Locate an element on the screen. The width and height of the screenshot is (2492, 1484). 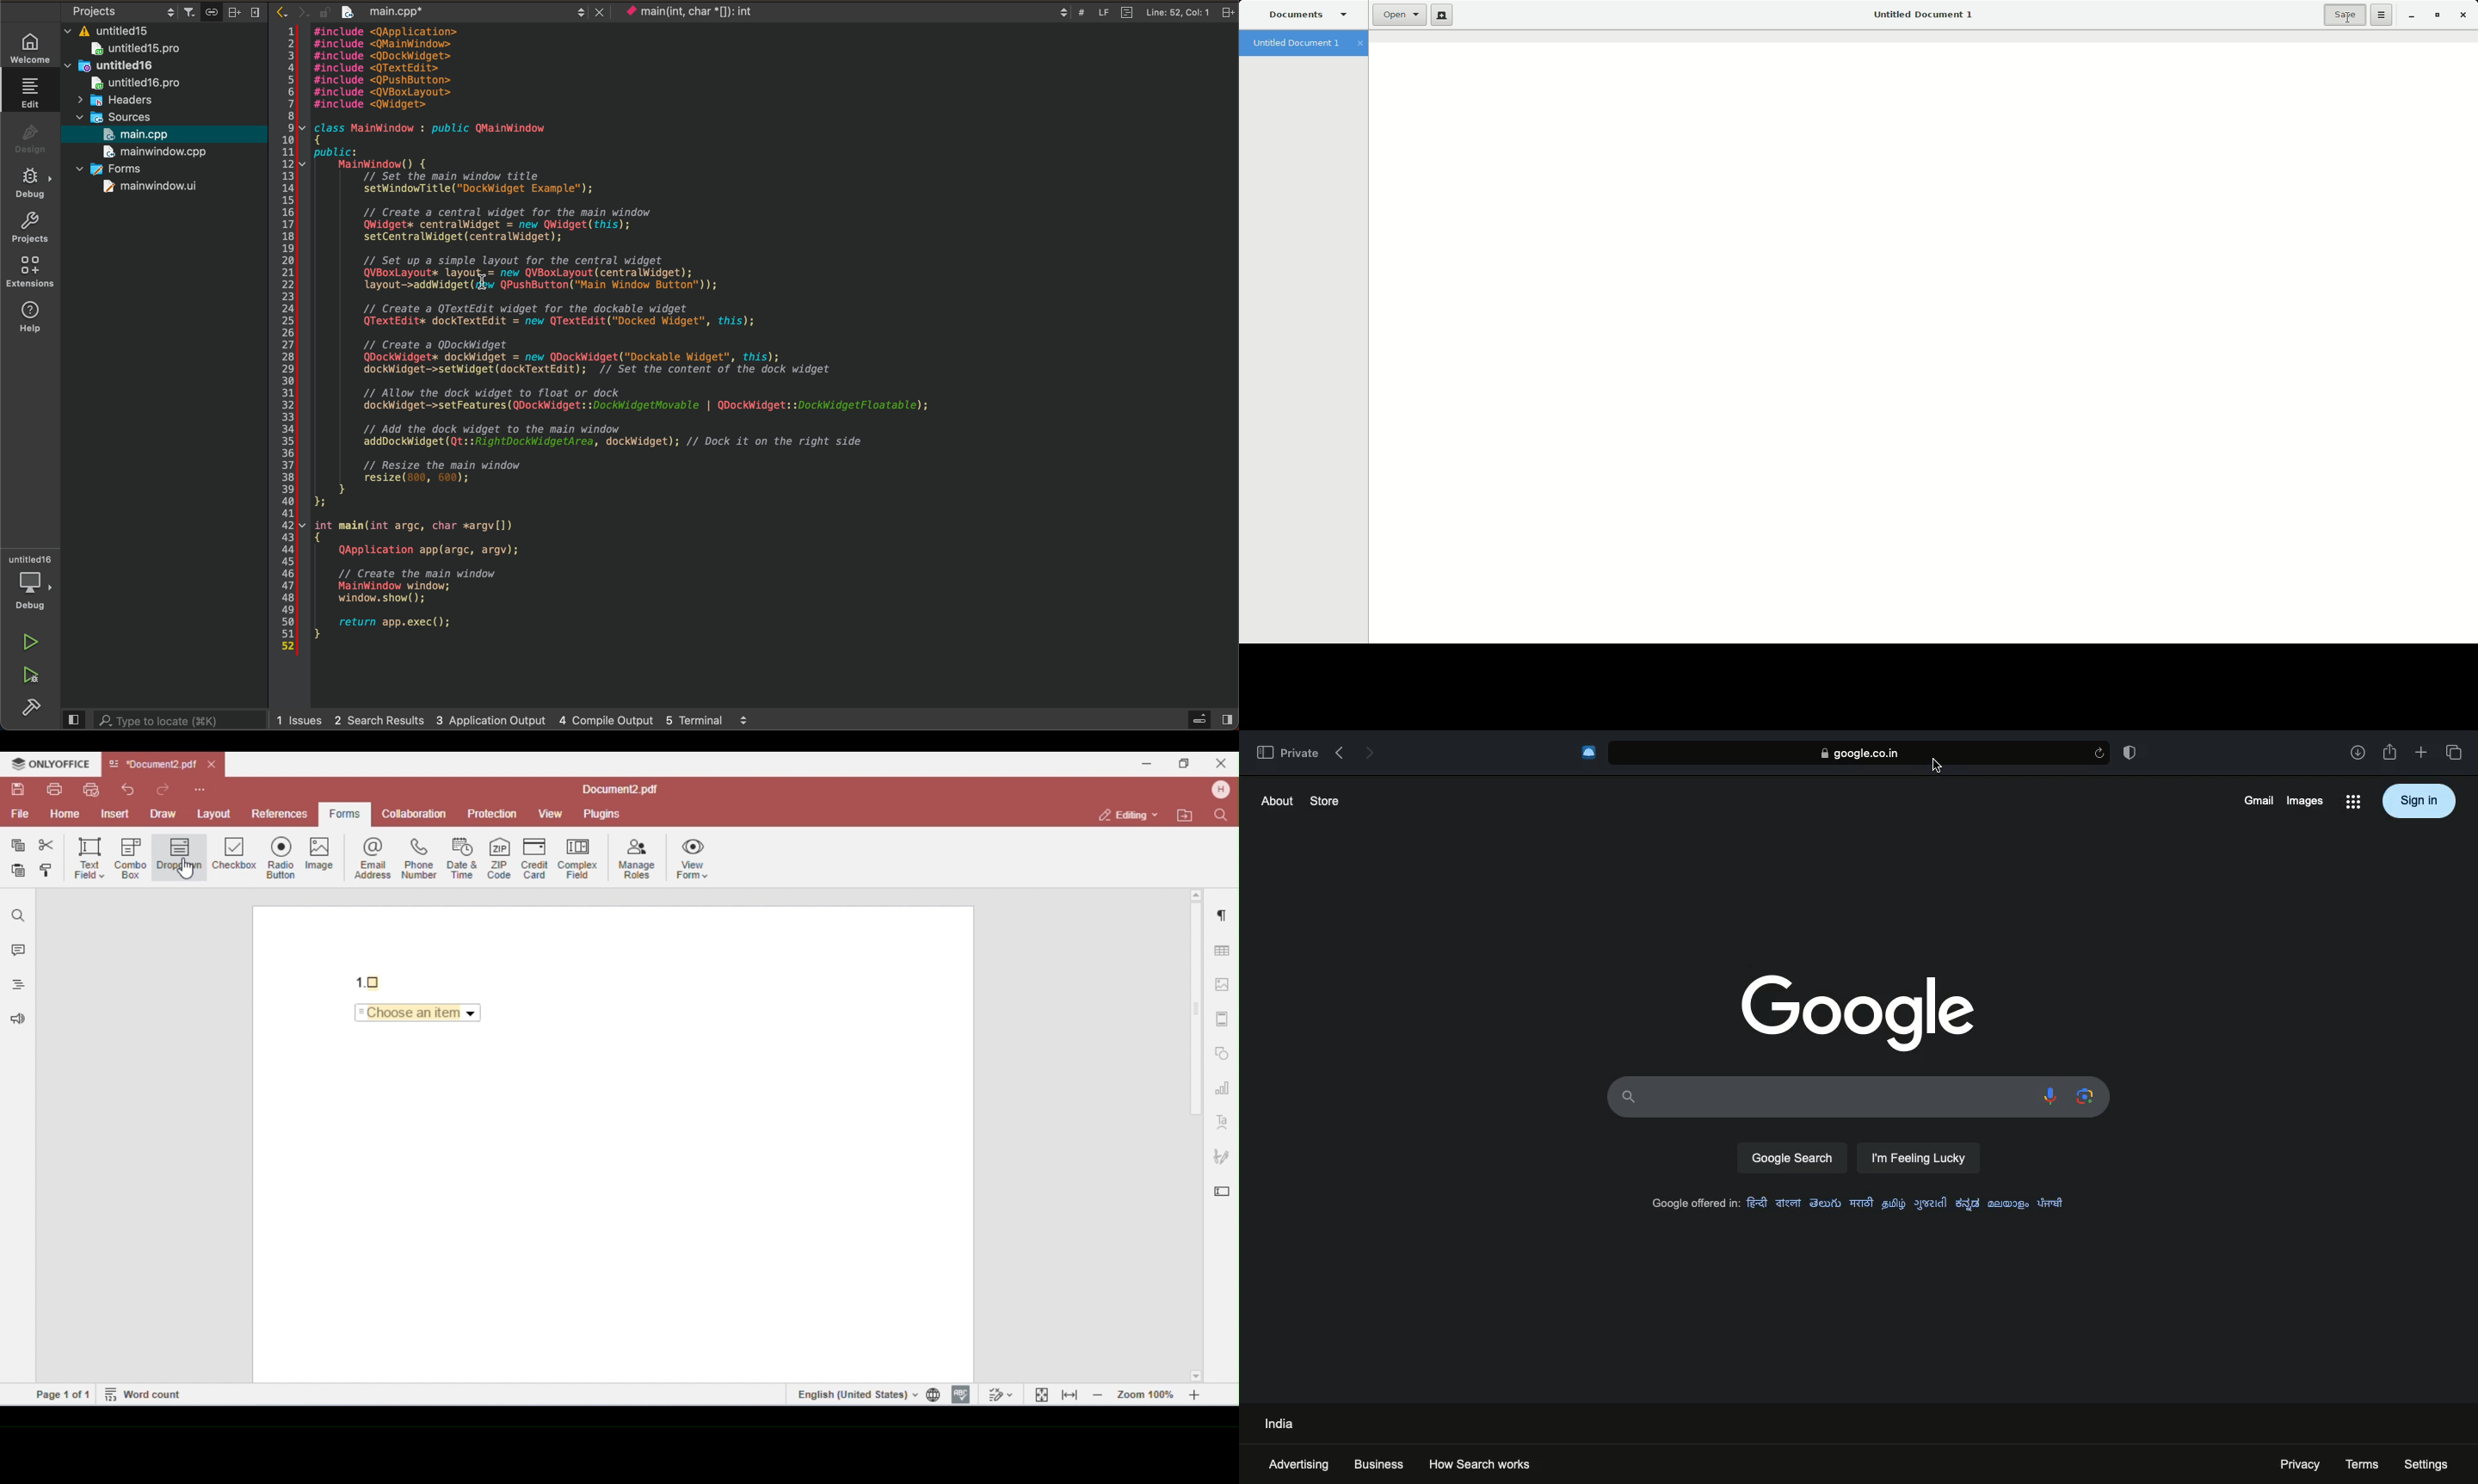
store is located at coordinates (1326, 799).